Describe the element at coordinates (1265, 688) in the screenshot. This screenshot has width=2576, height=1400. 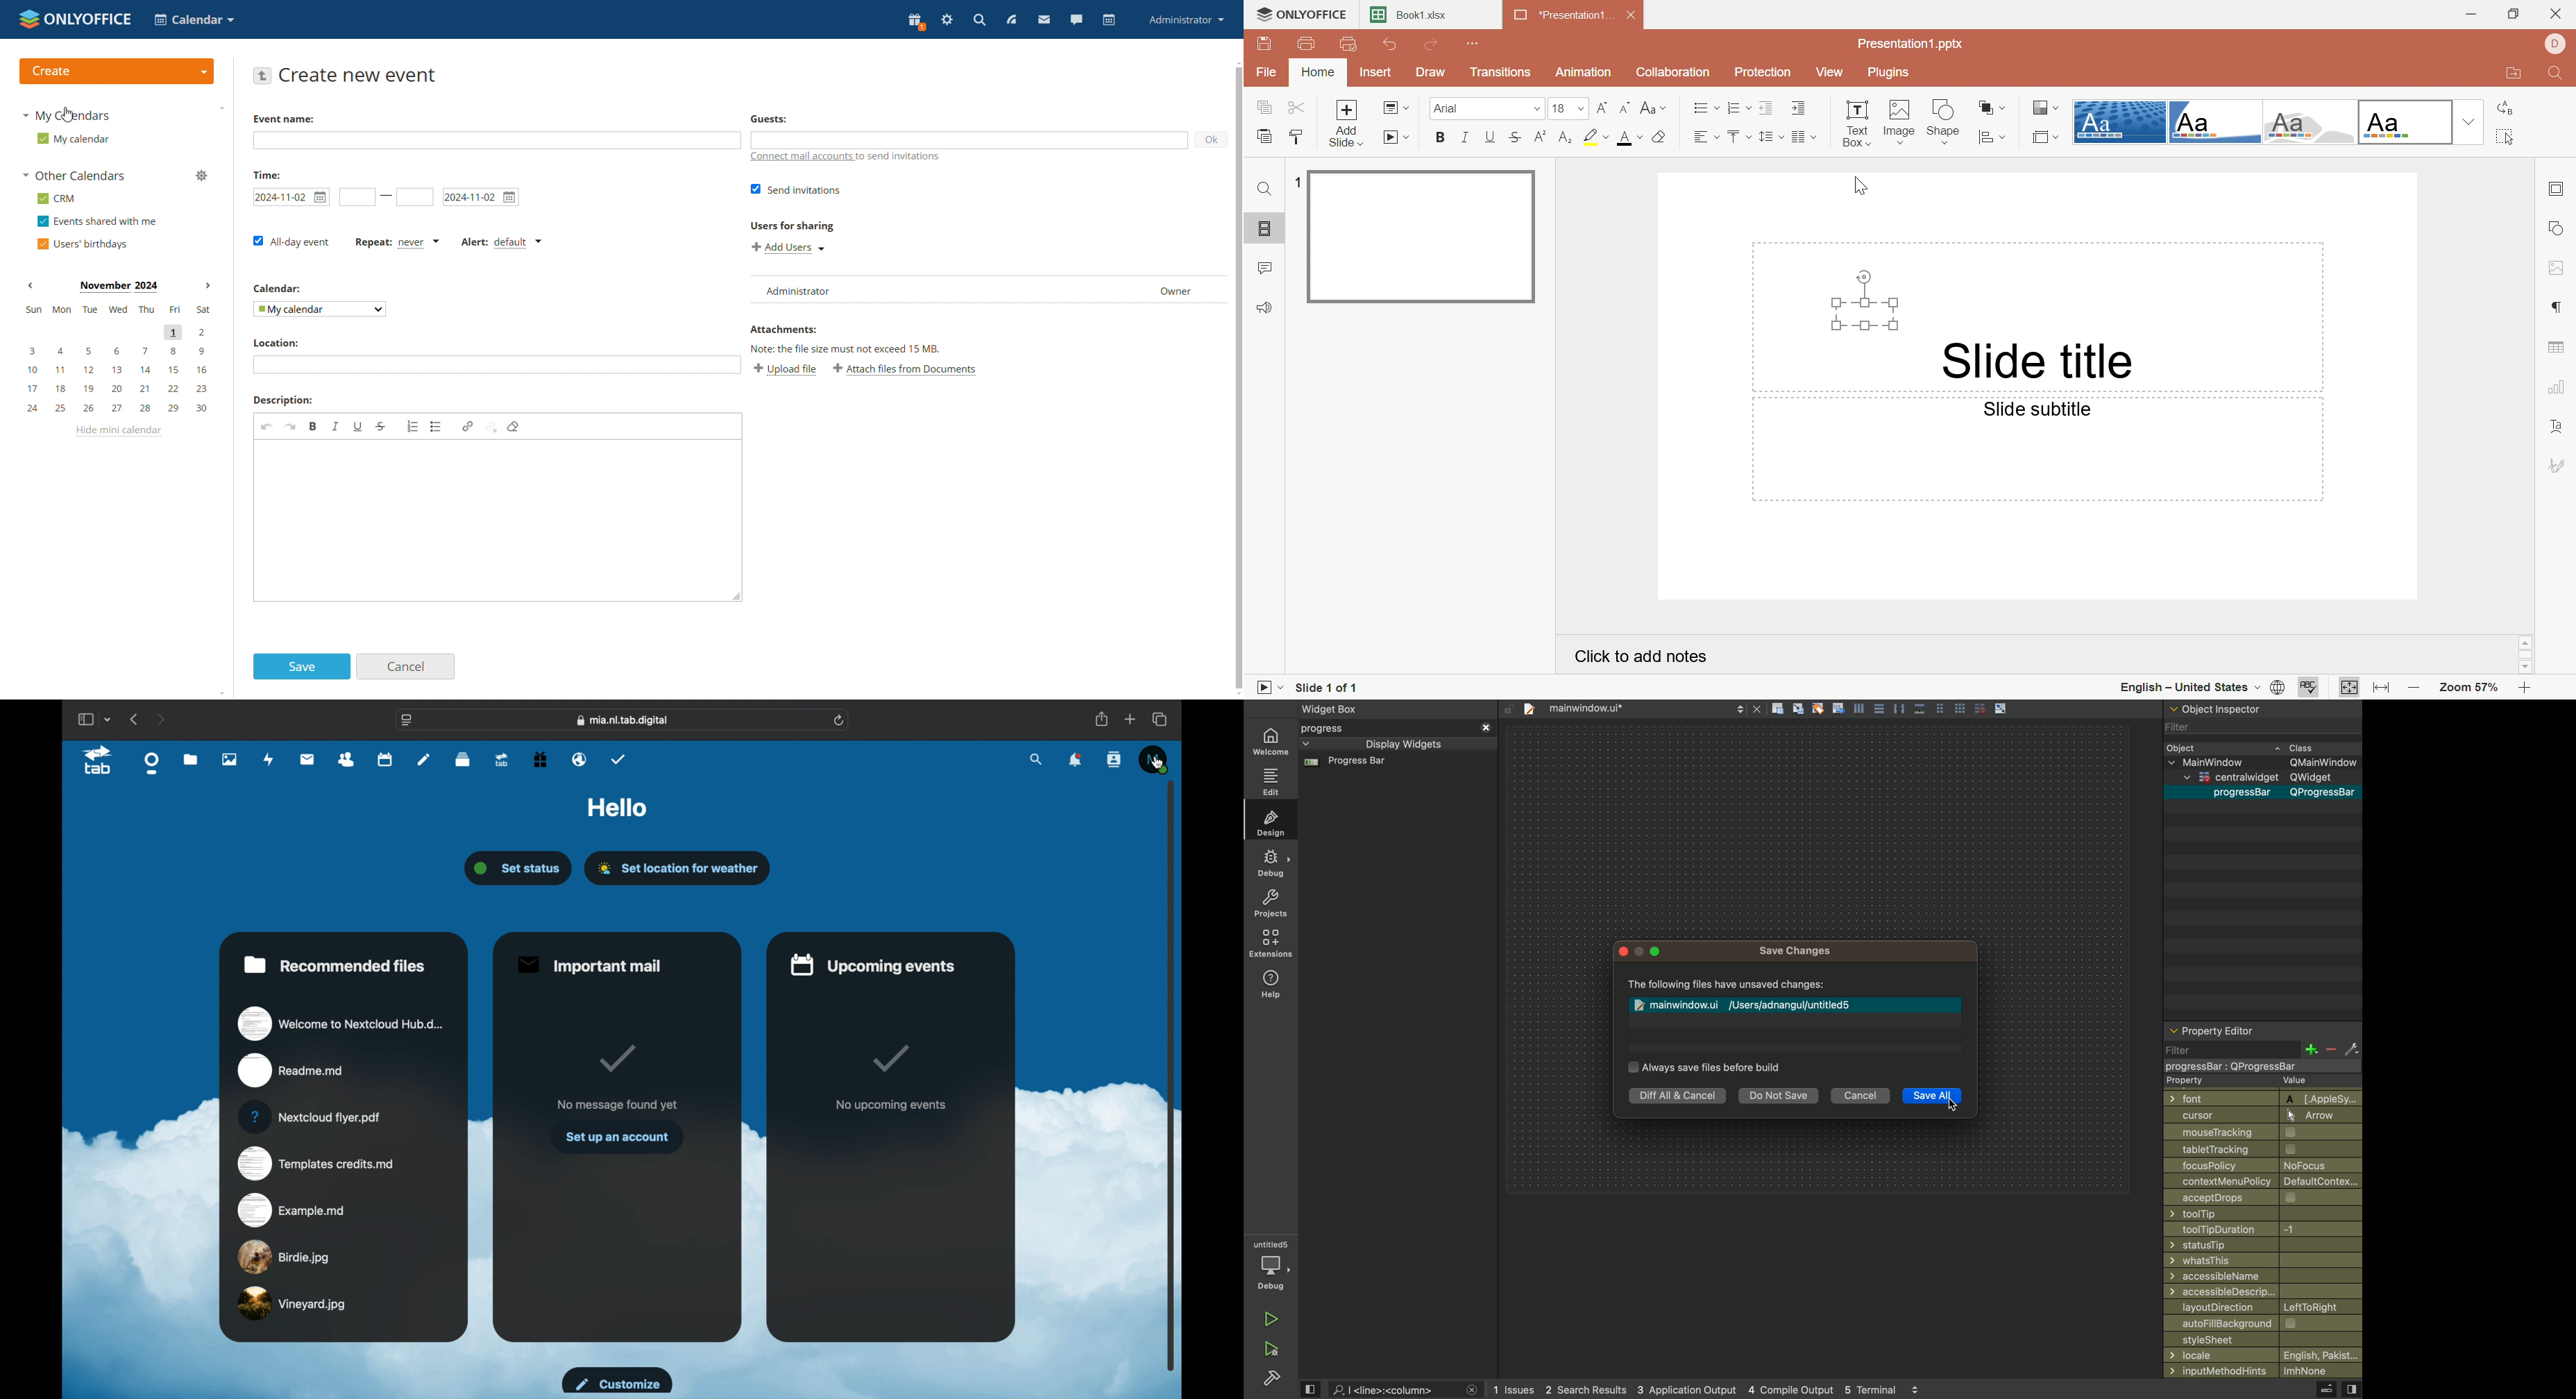
I see `Start slide` at that location.